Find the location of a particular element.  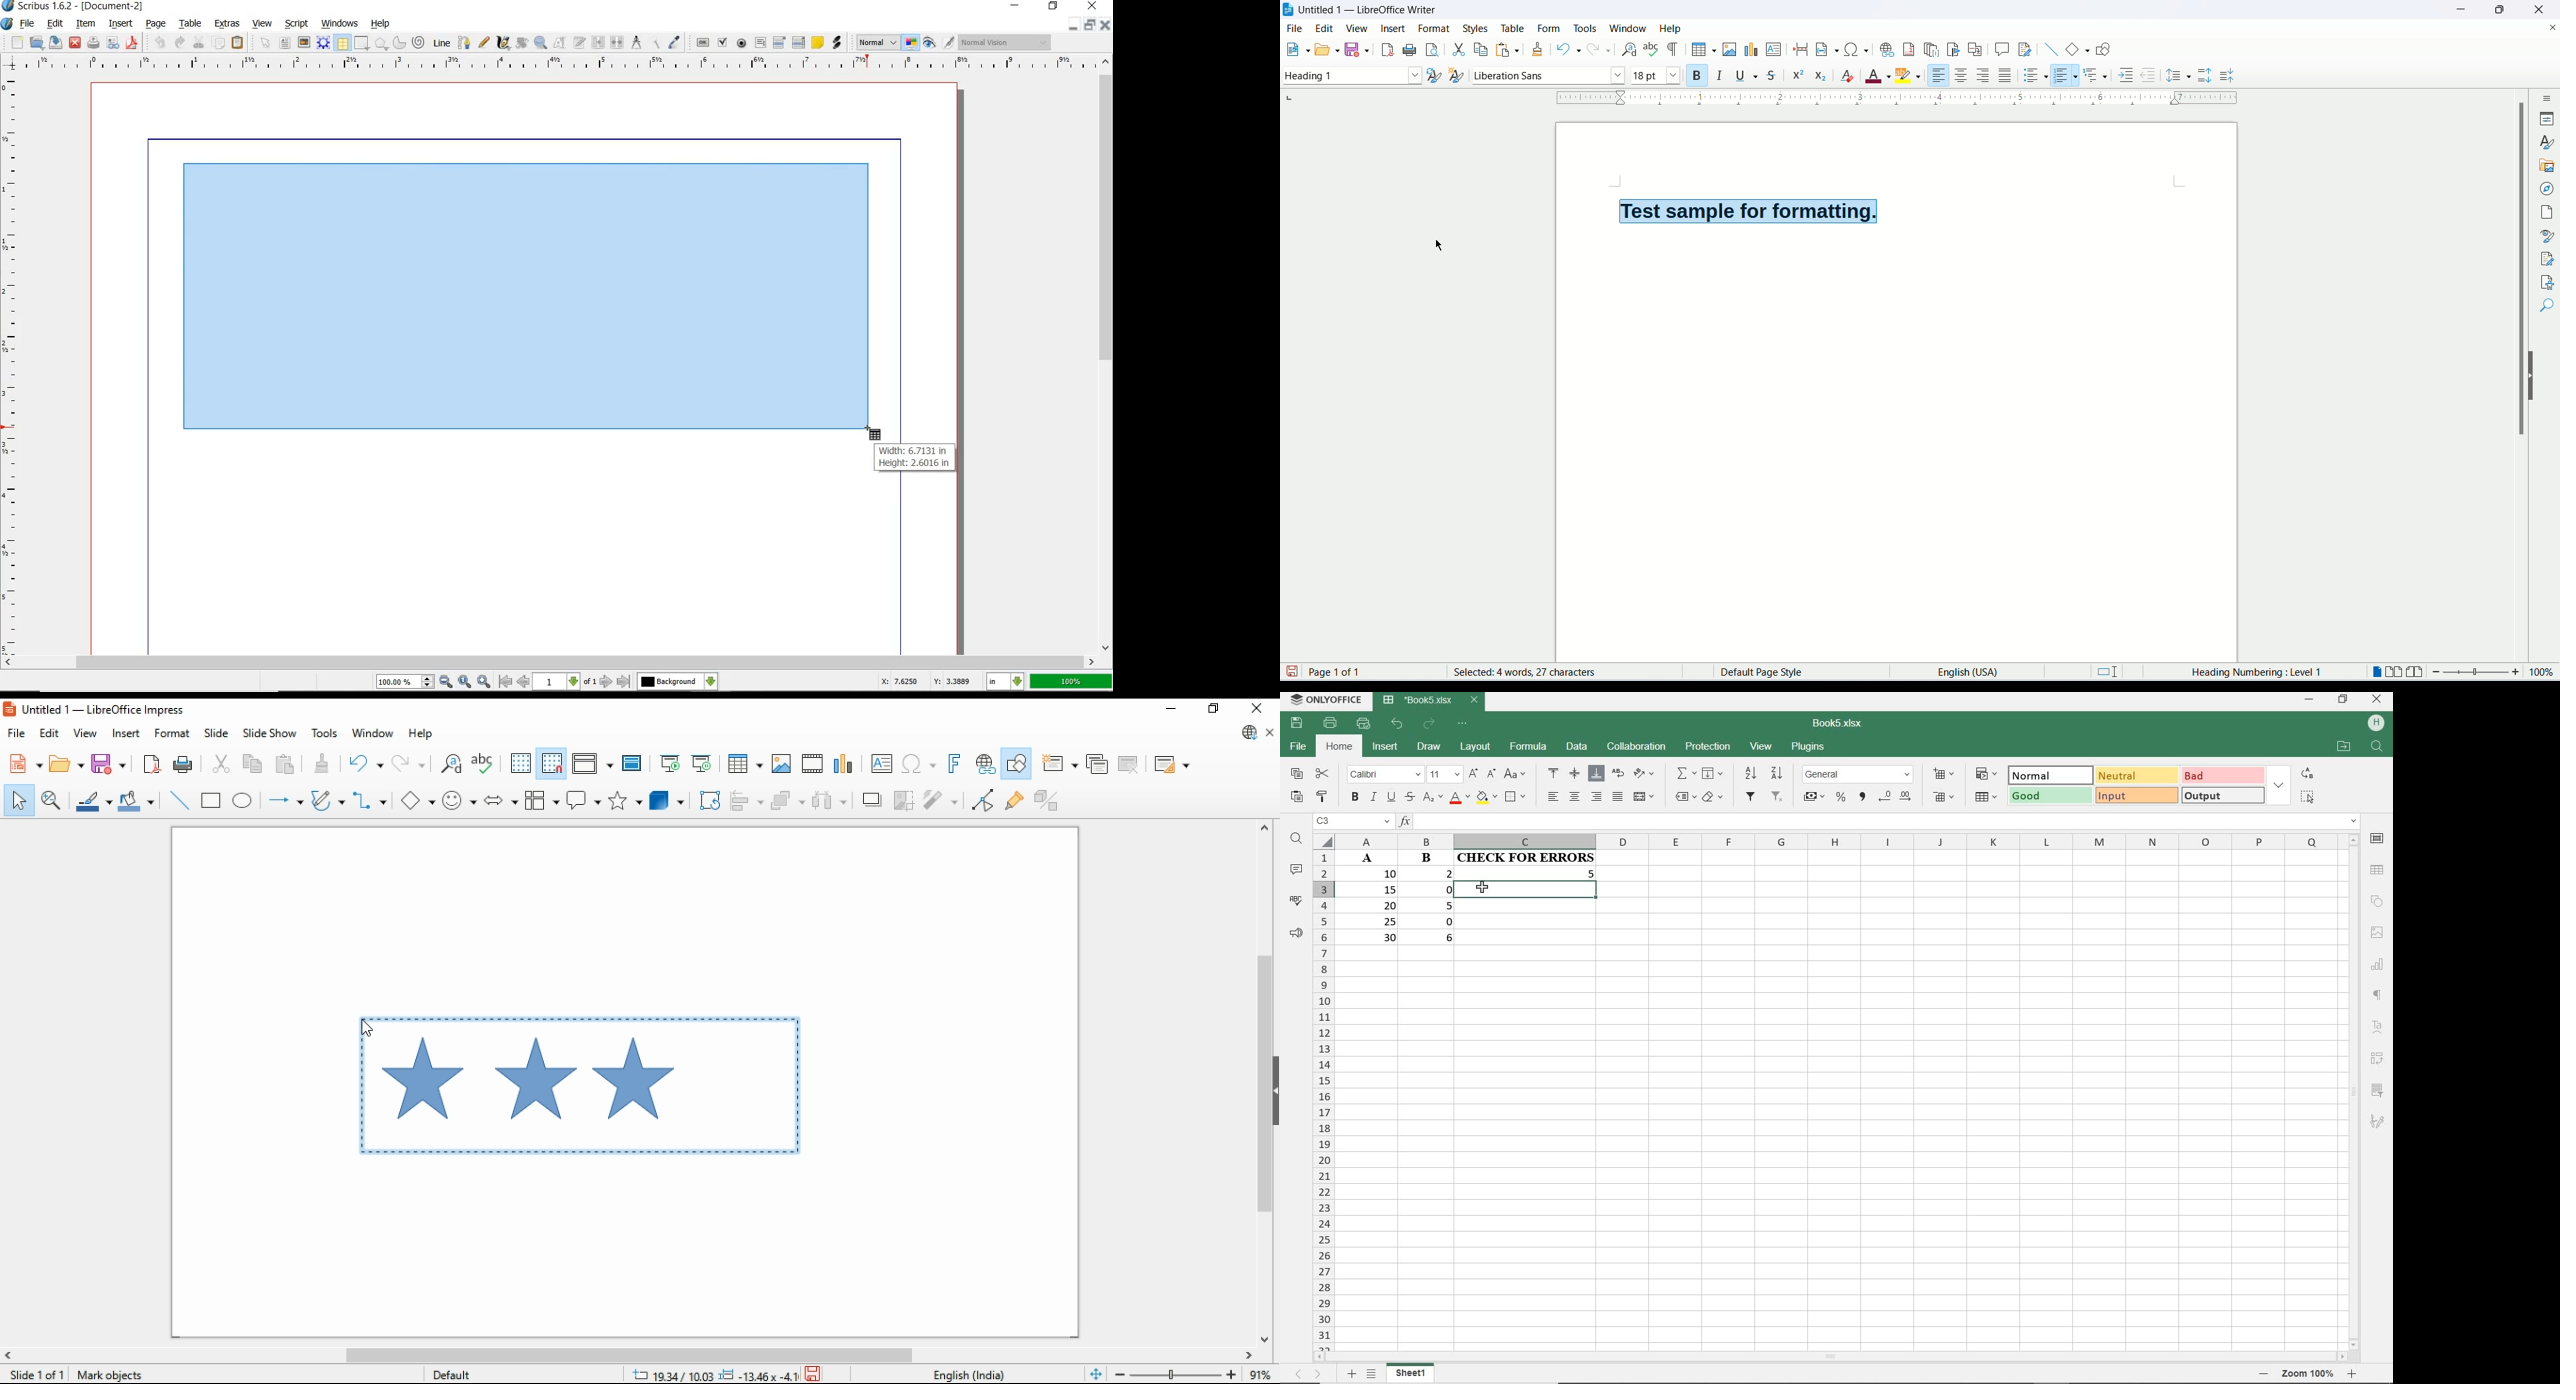

link text frame is located at coordinates (597, 43).